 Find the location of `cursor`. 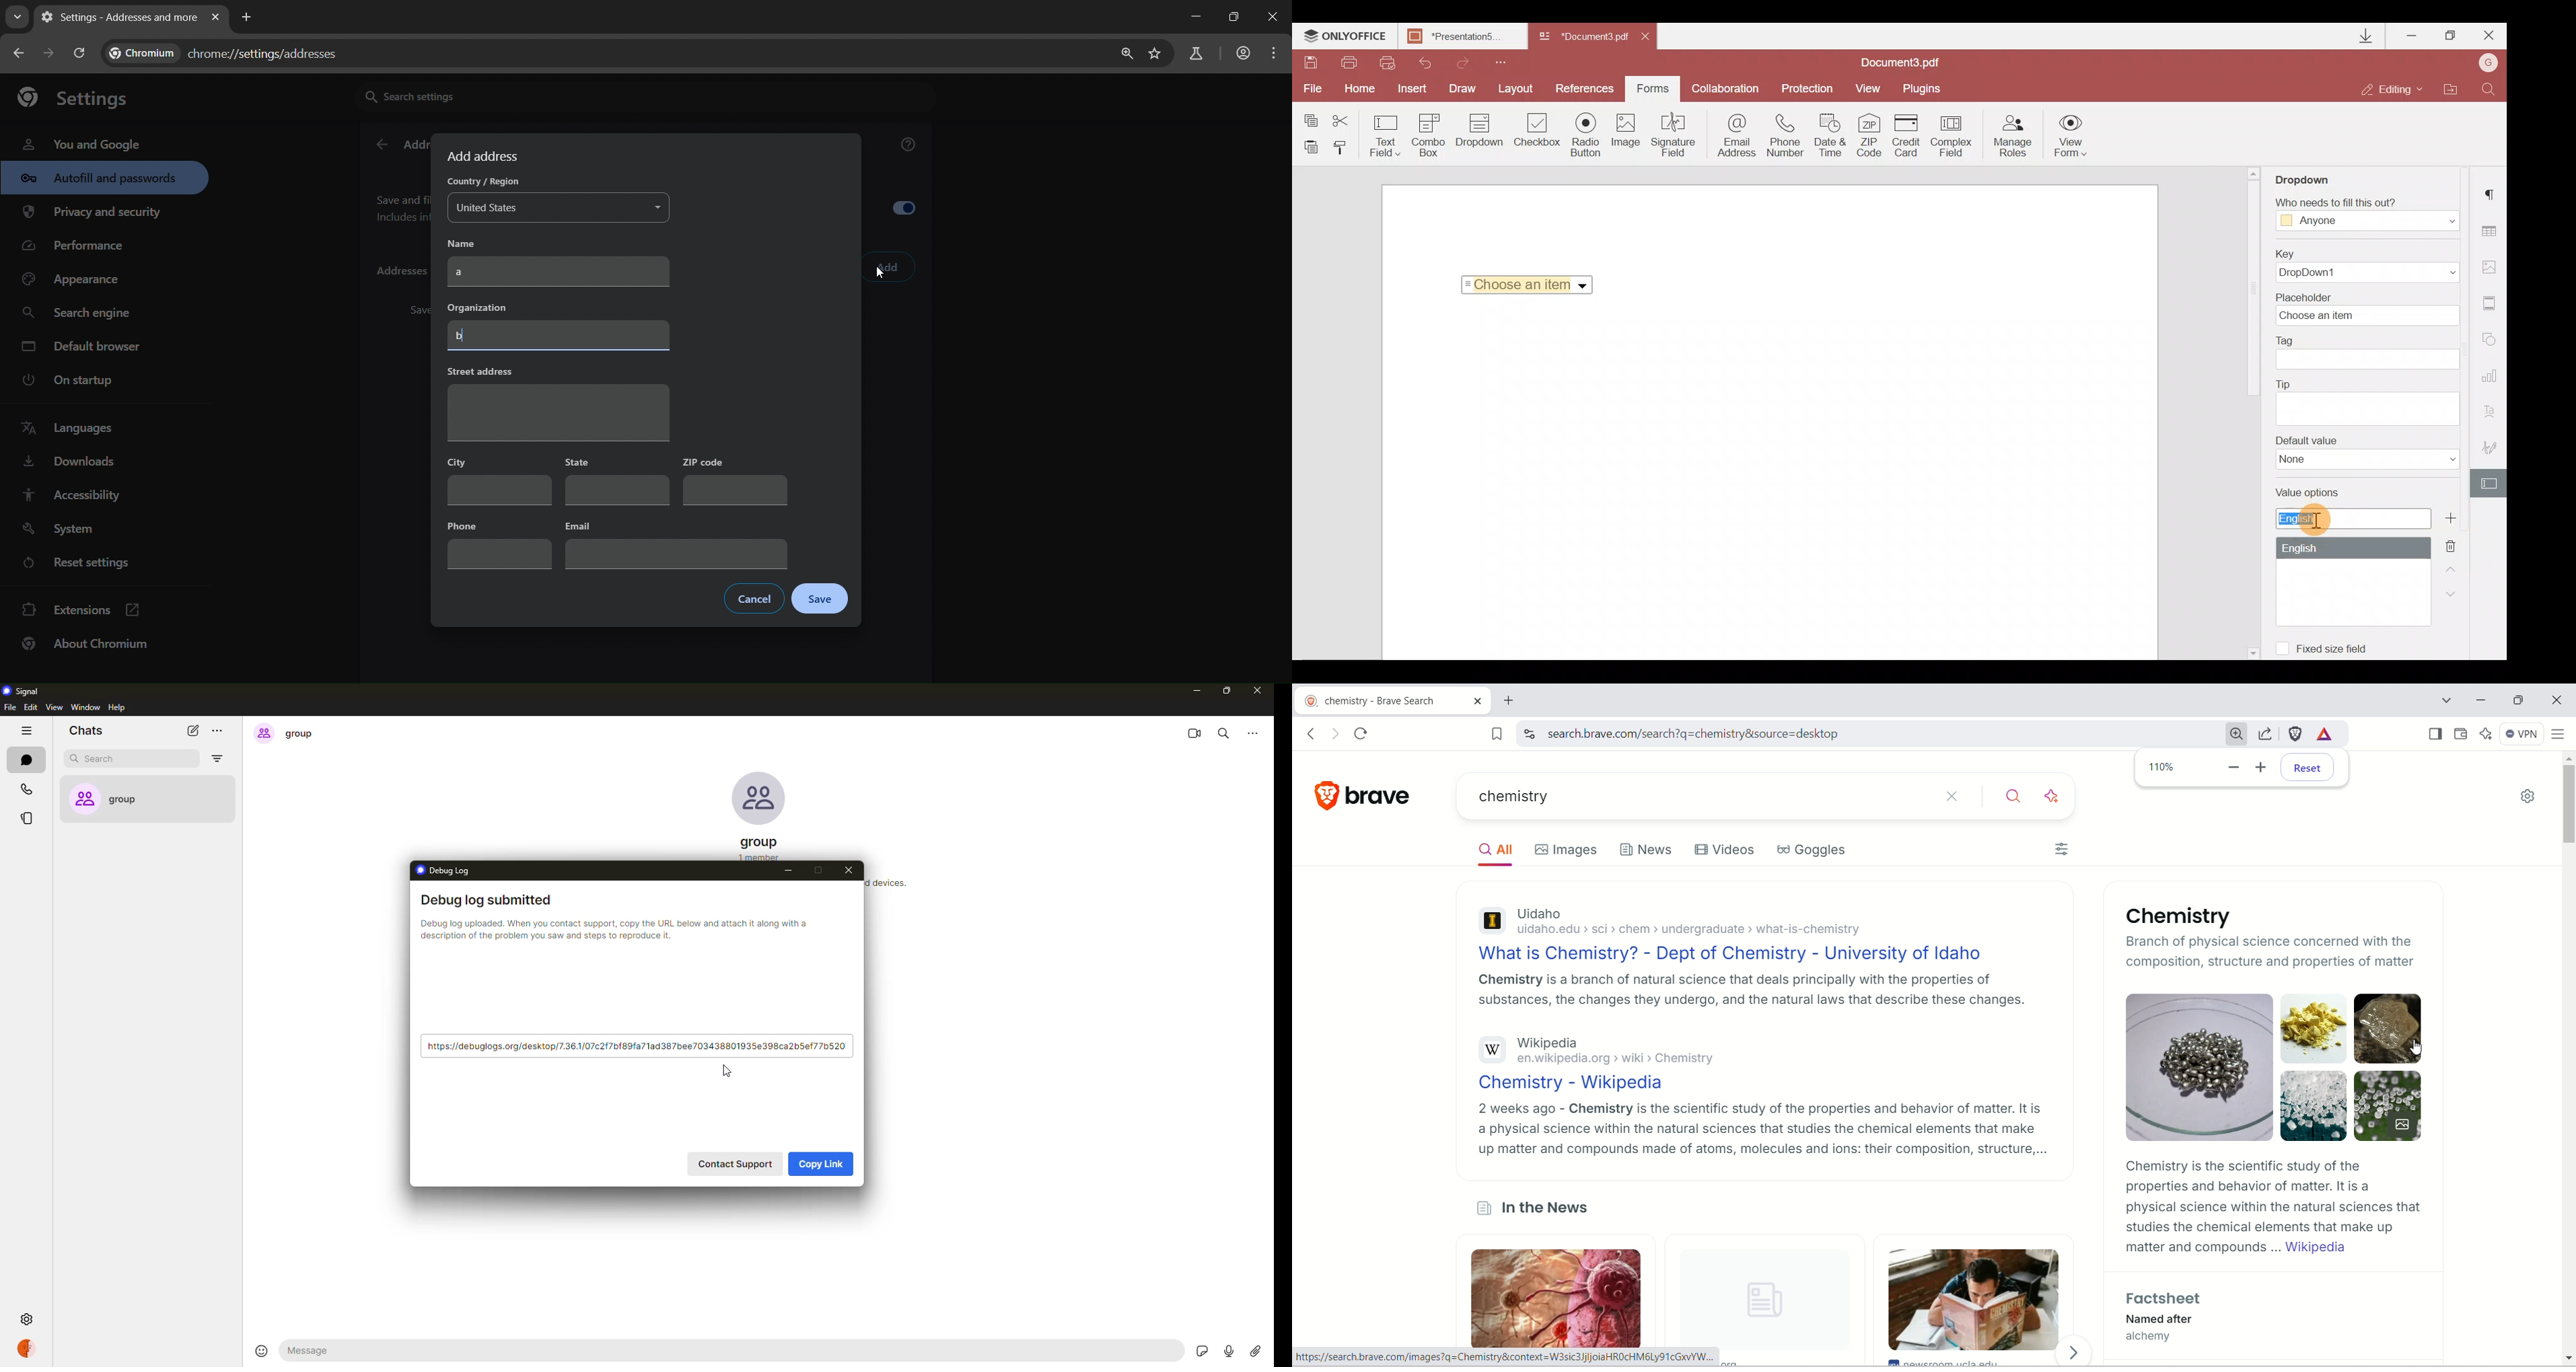

cursor is located at coordinates (727, 1072).